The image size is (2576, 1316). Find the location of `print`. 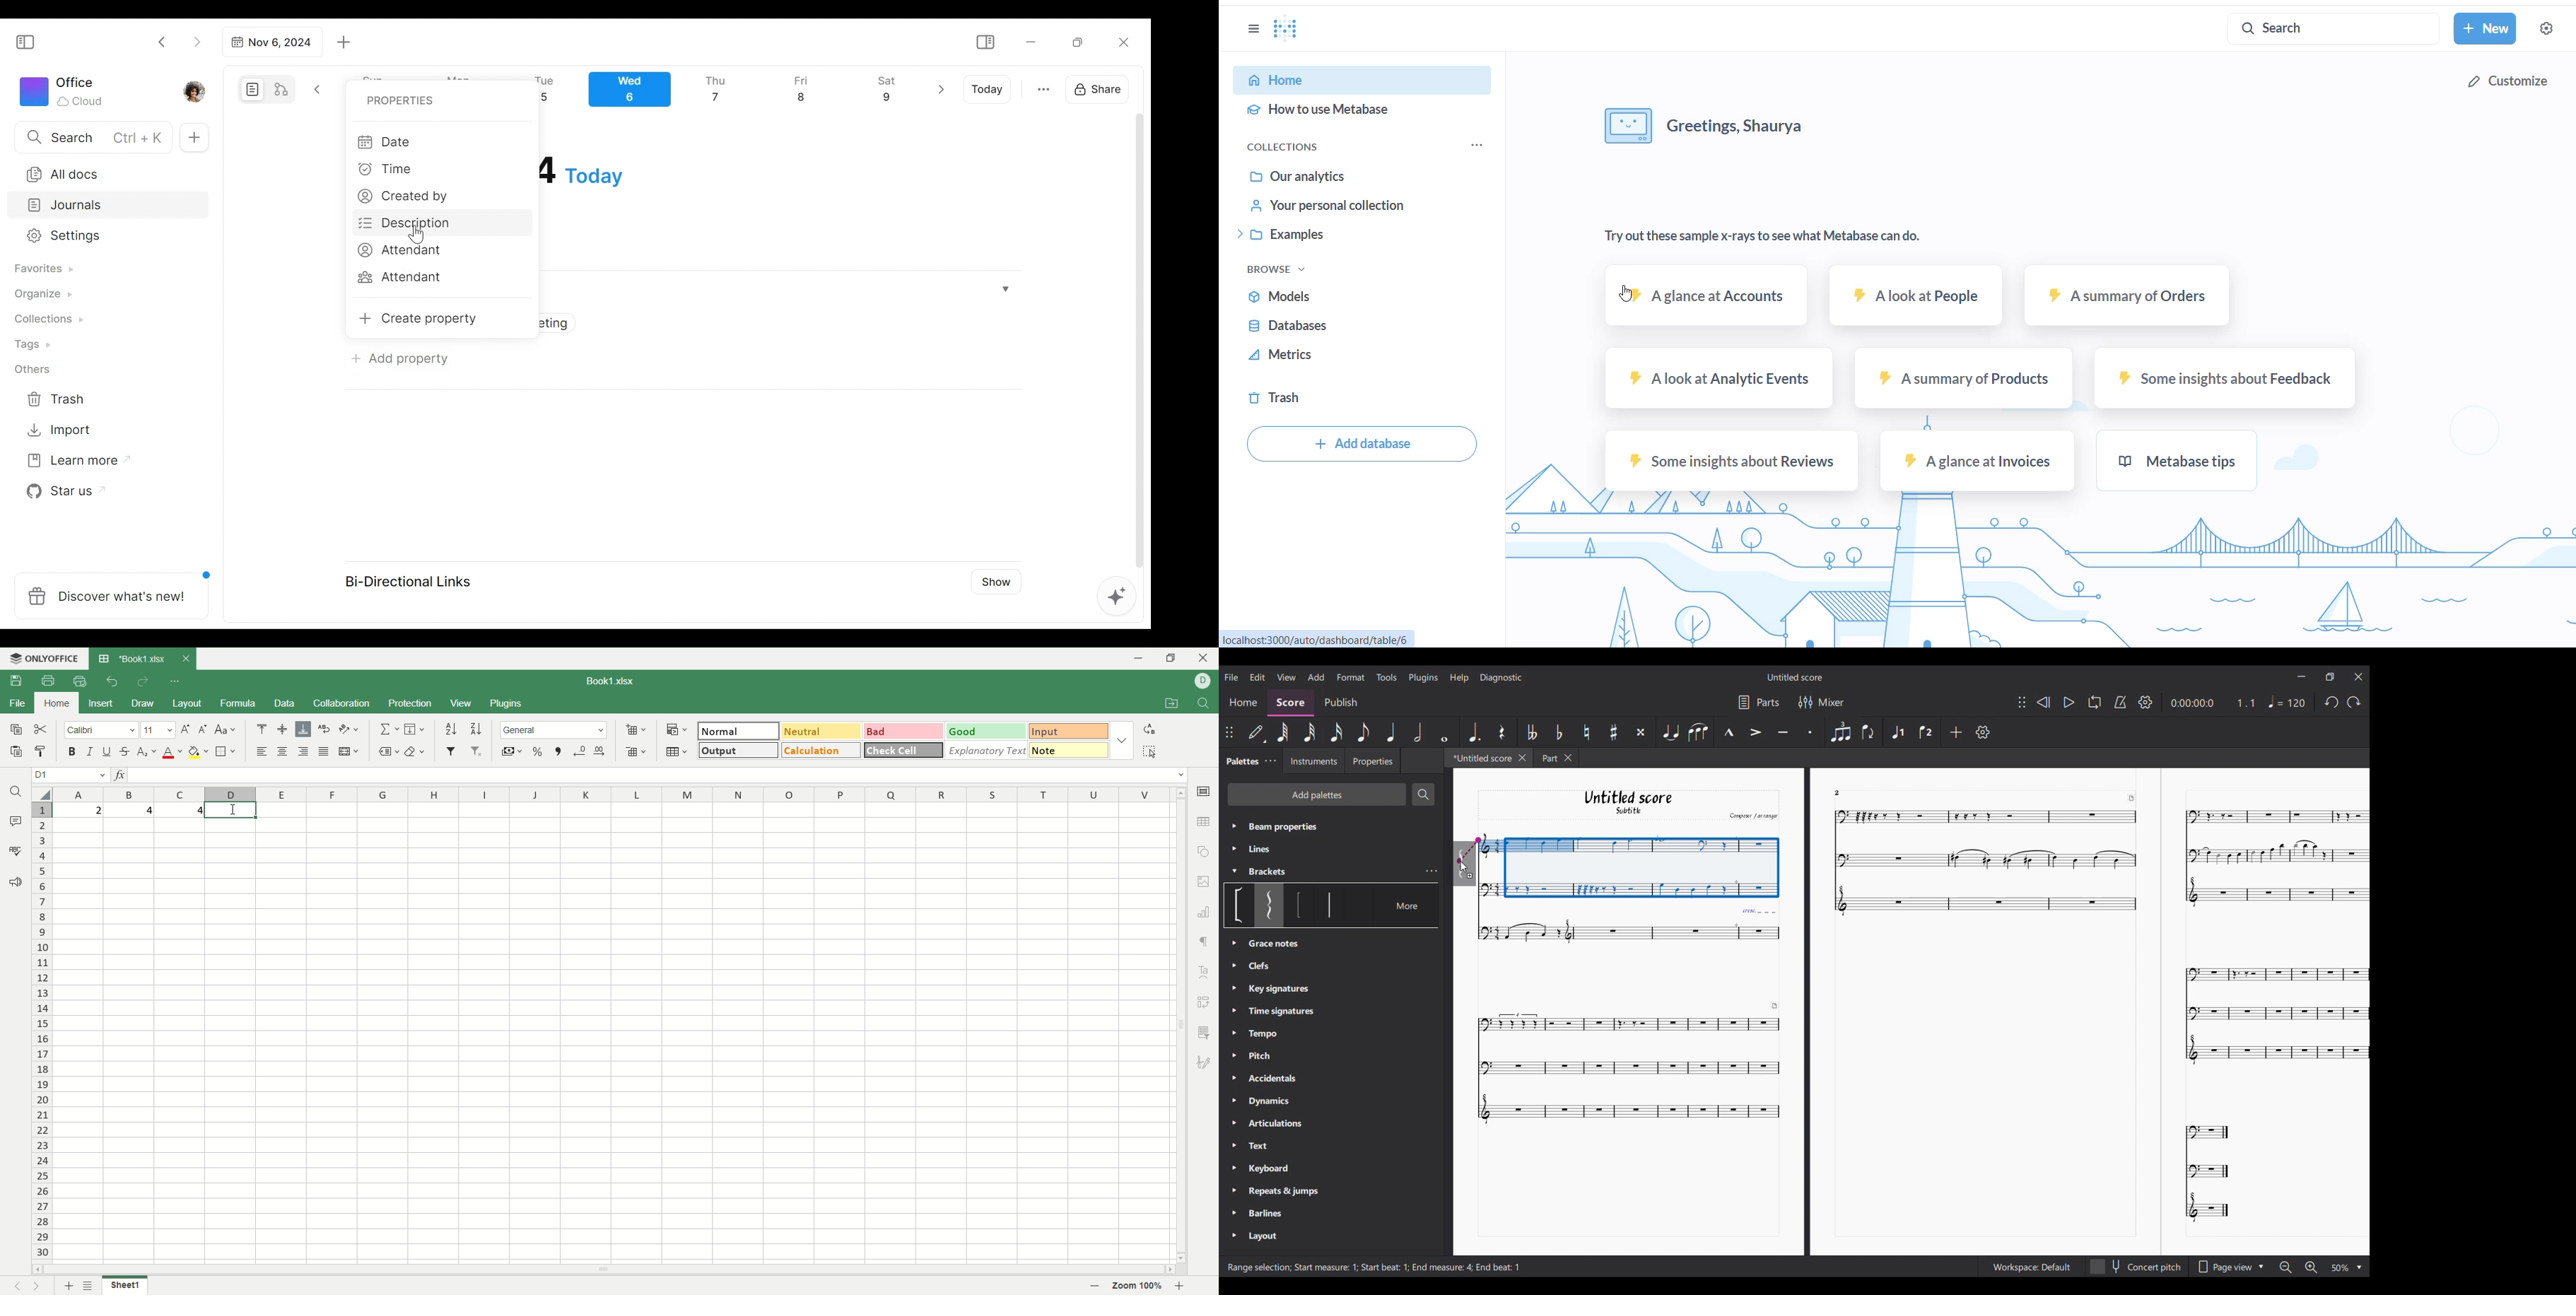

print is located at coordinates (49, 681).